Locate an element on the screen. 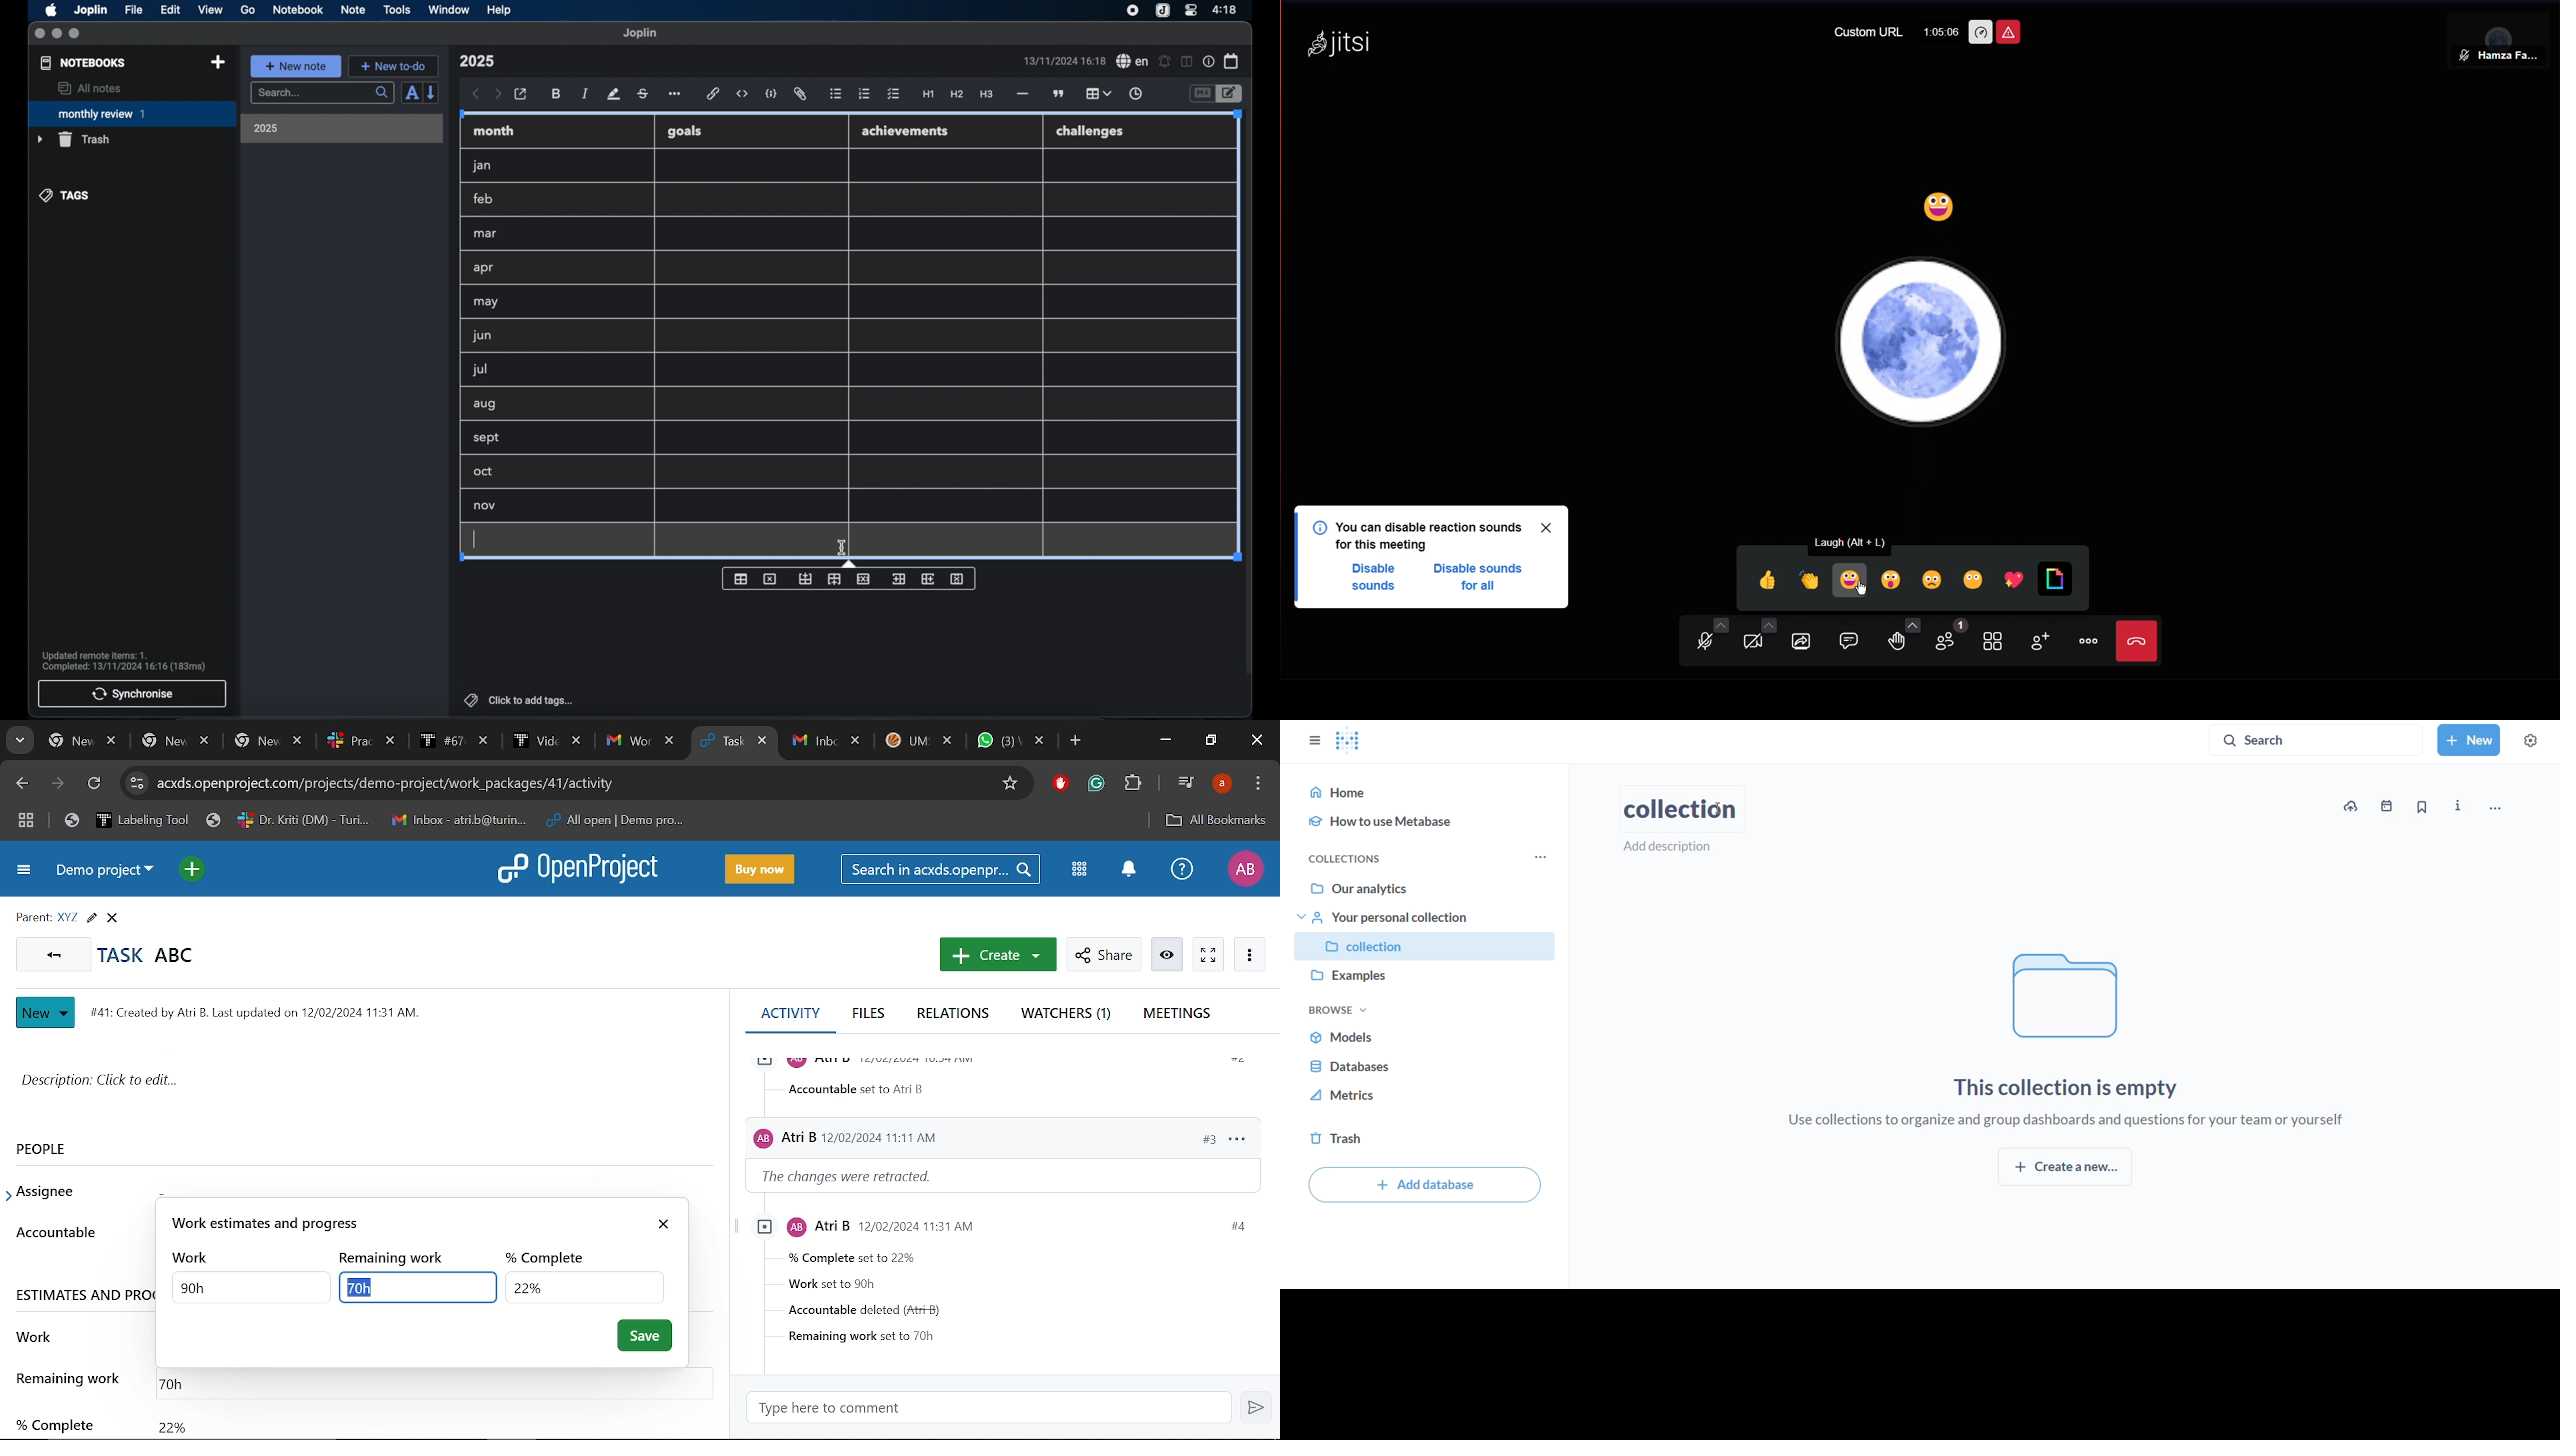 Image resolution: width=2576 pixels, height=1456 pixels. back is located at coordinates (476, 94).